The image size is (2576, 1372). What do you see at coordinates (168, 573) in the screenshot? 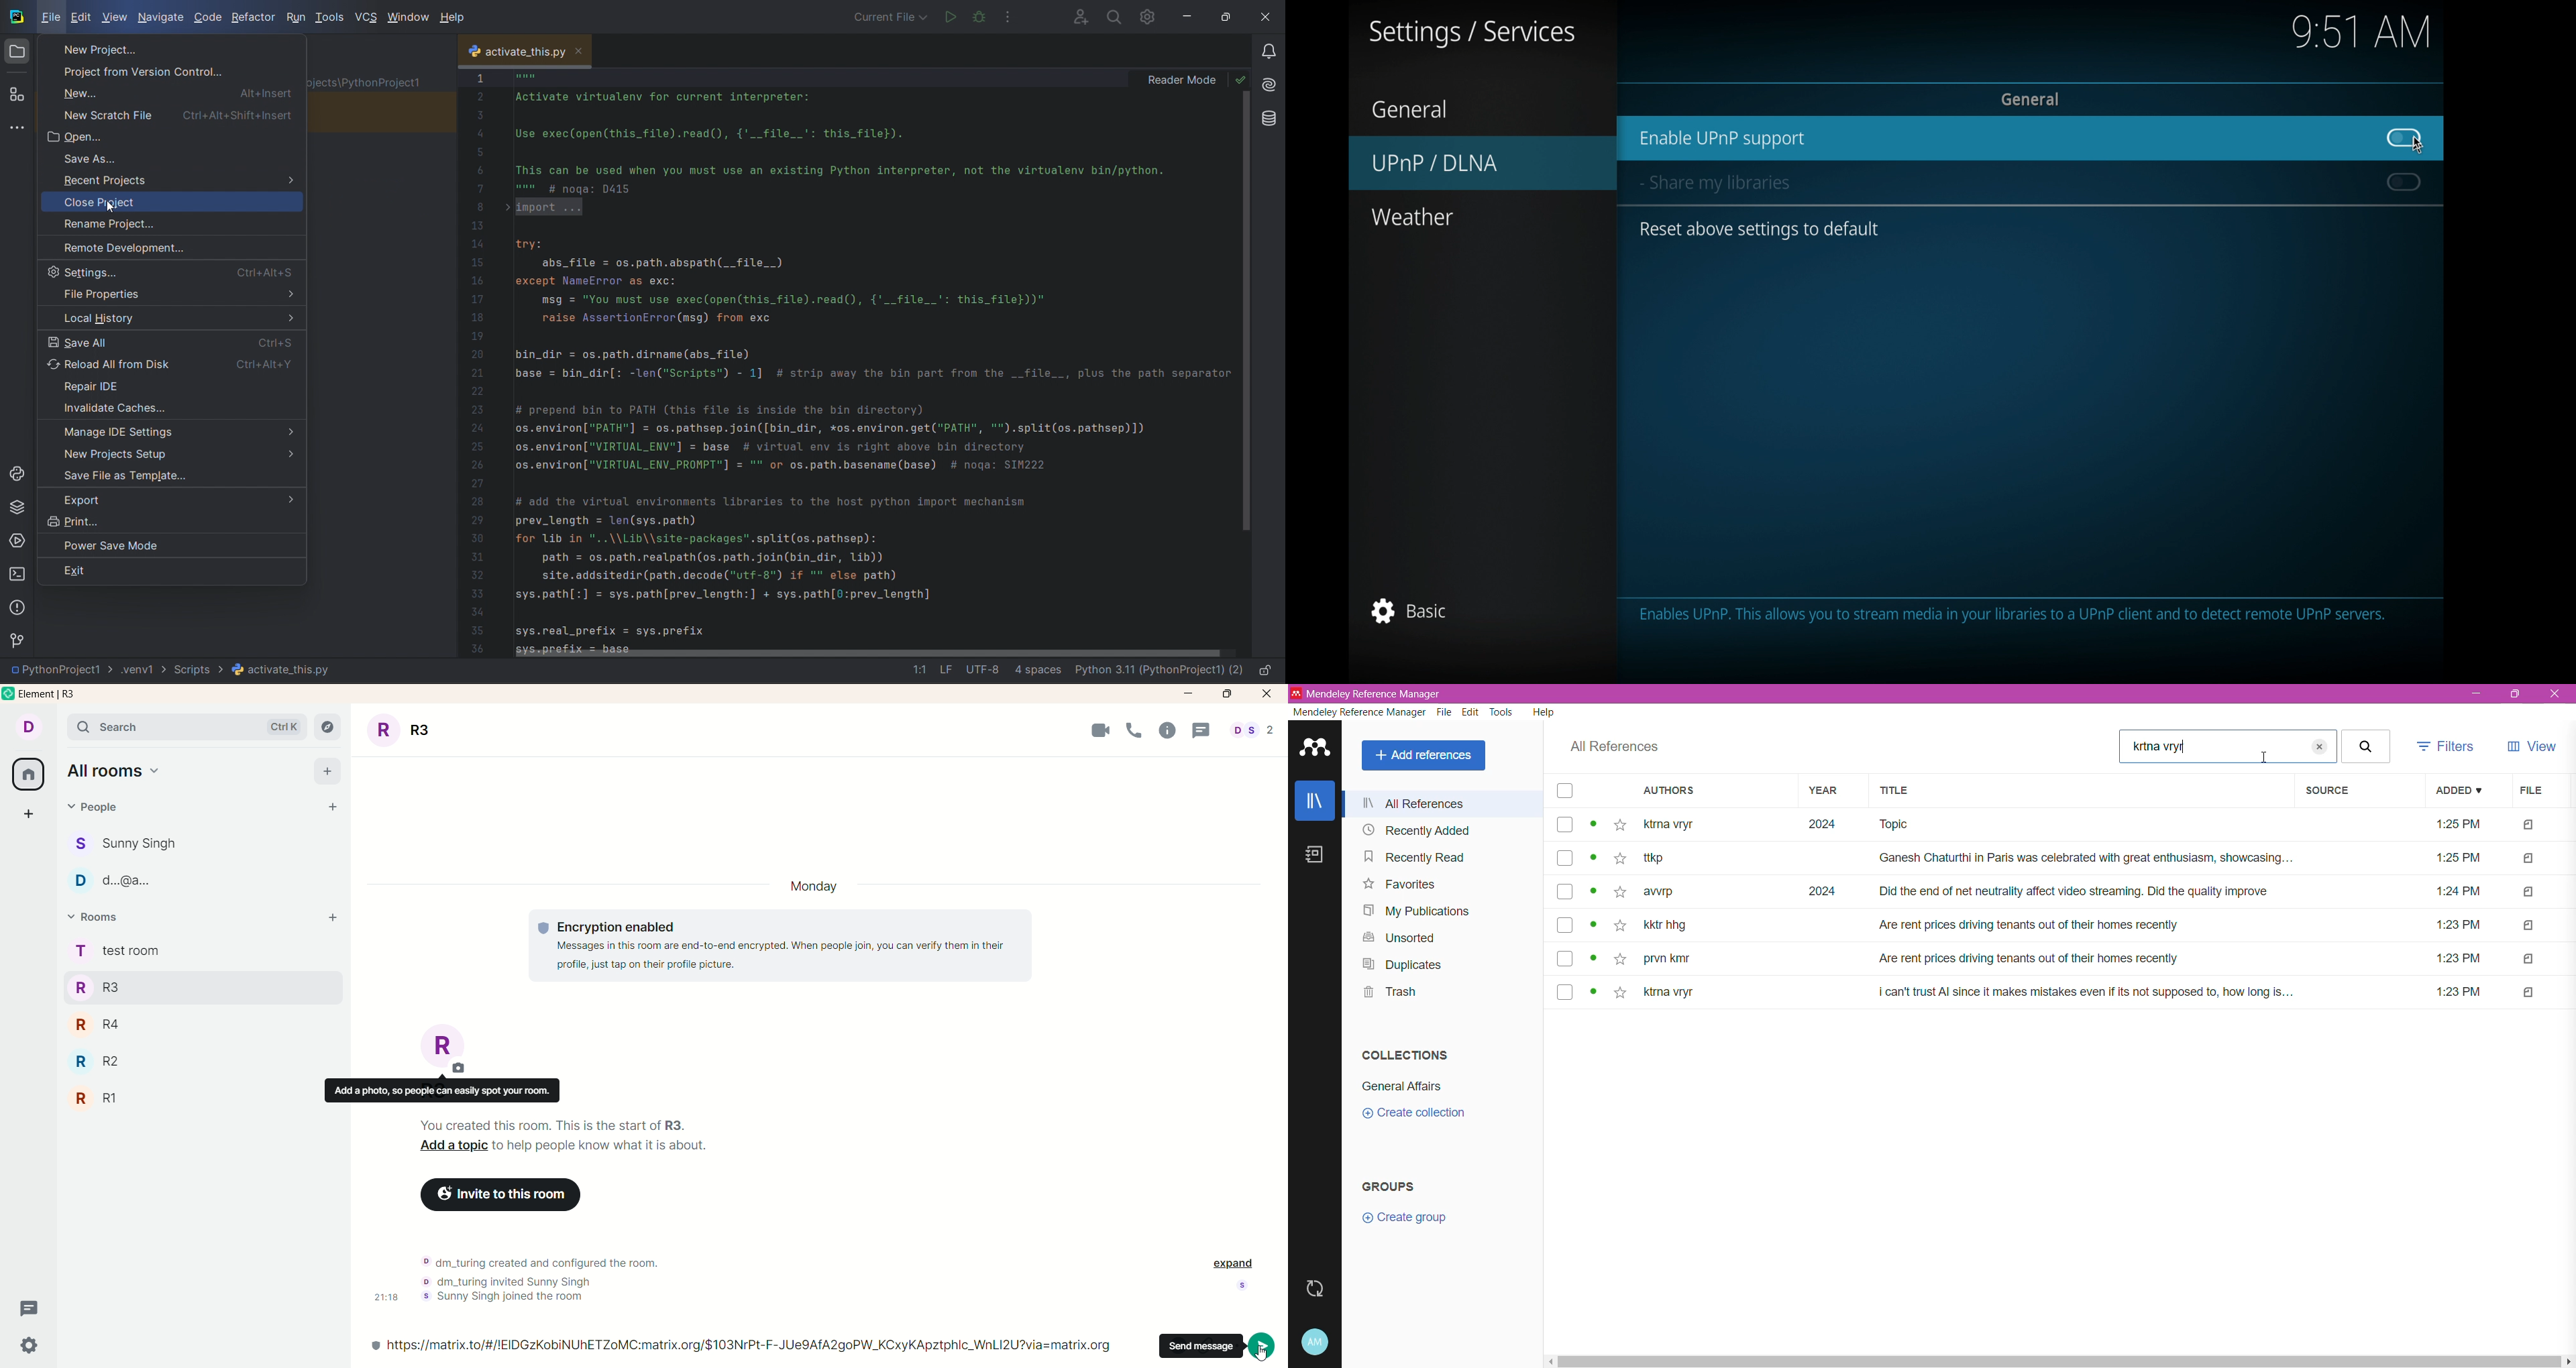
I see `exit` at bounding box center [168, 573].